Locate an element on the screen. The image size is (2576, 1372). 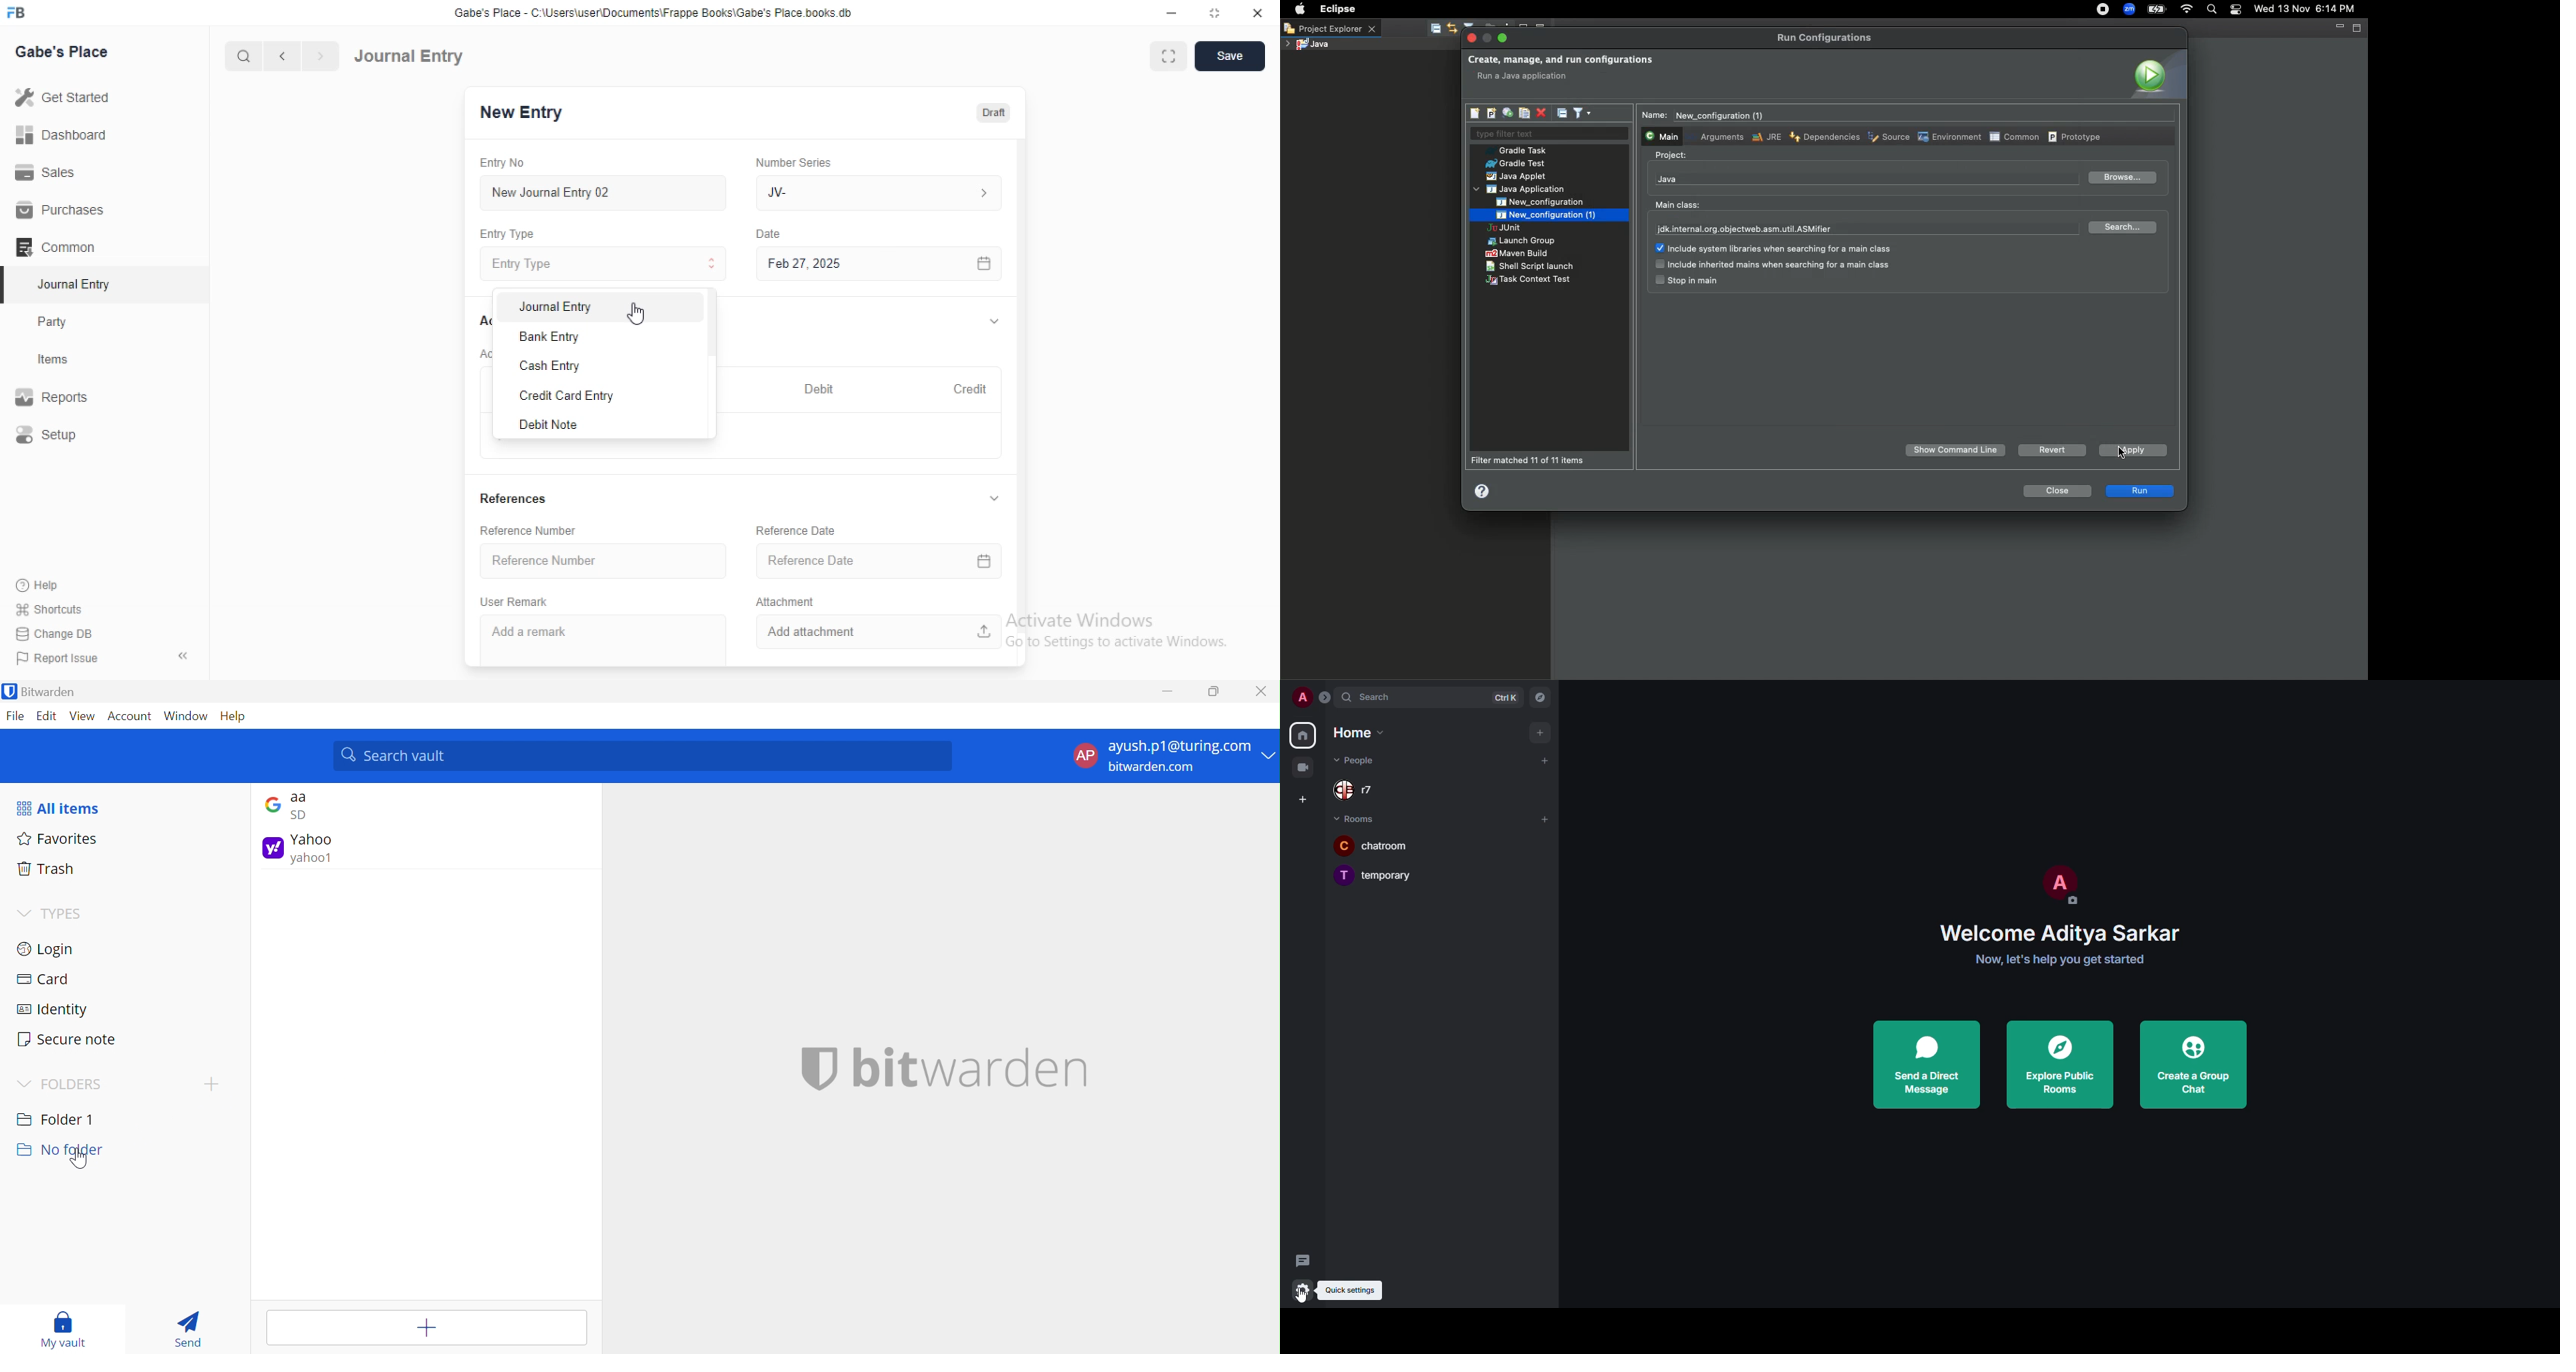
Journal Entry is located at coordinates (553, 308).